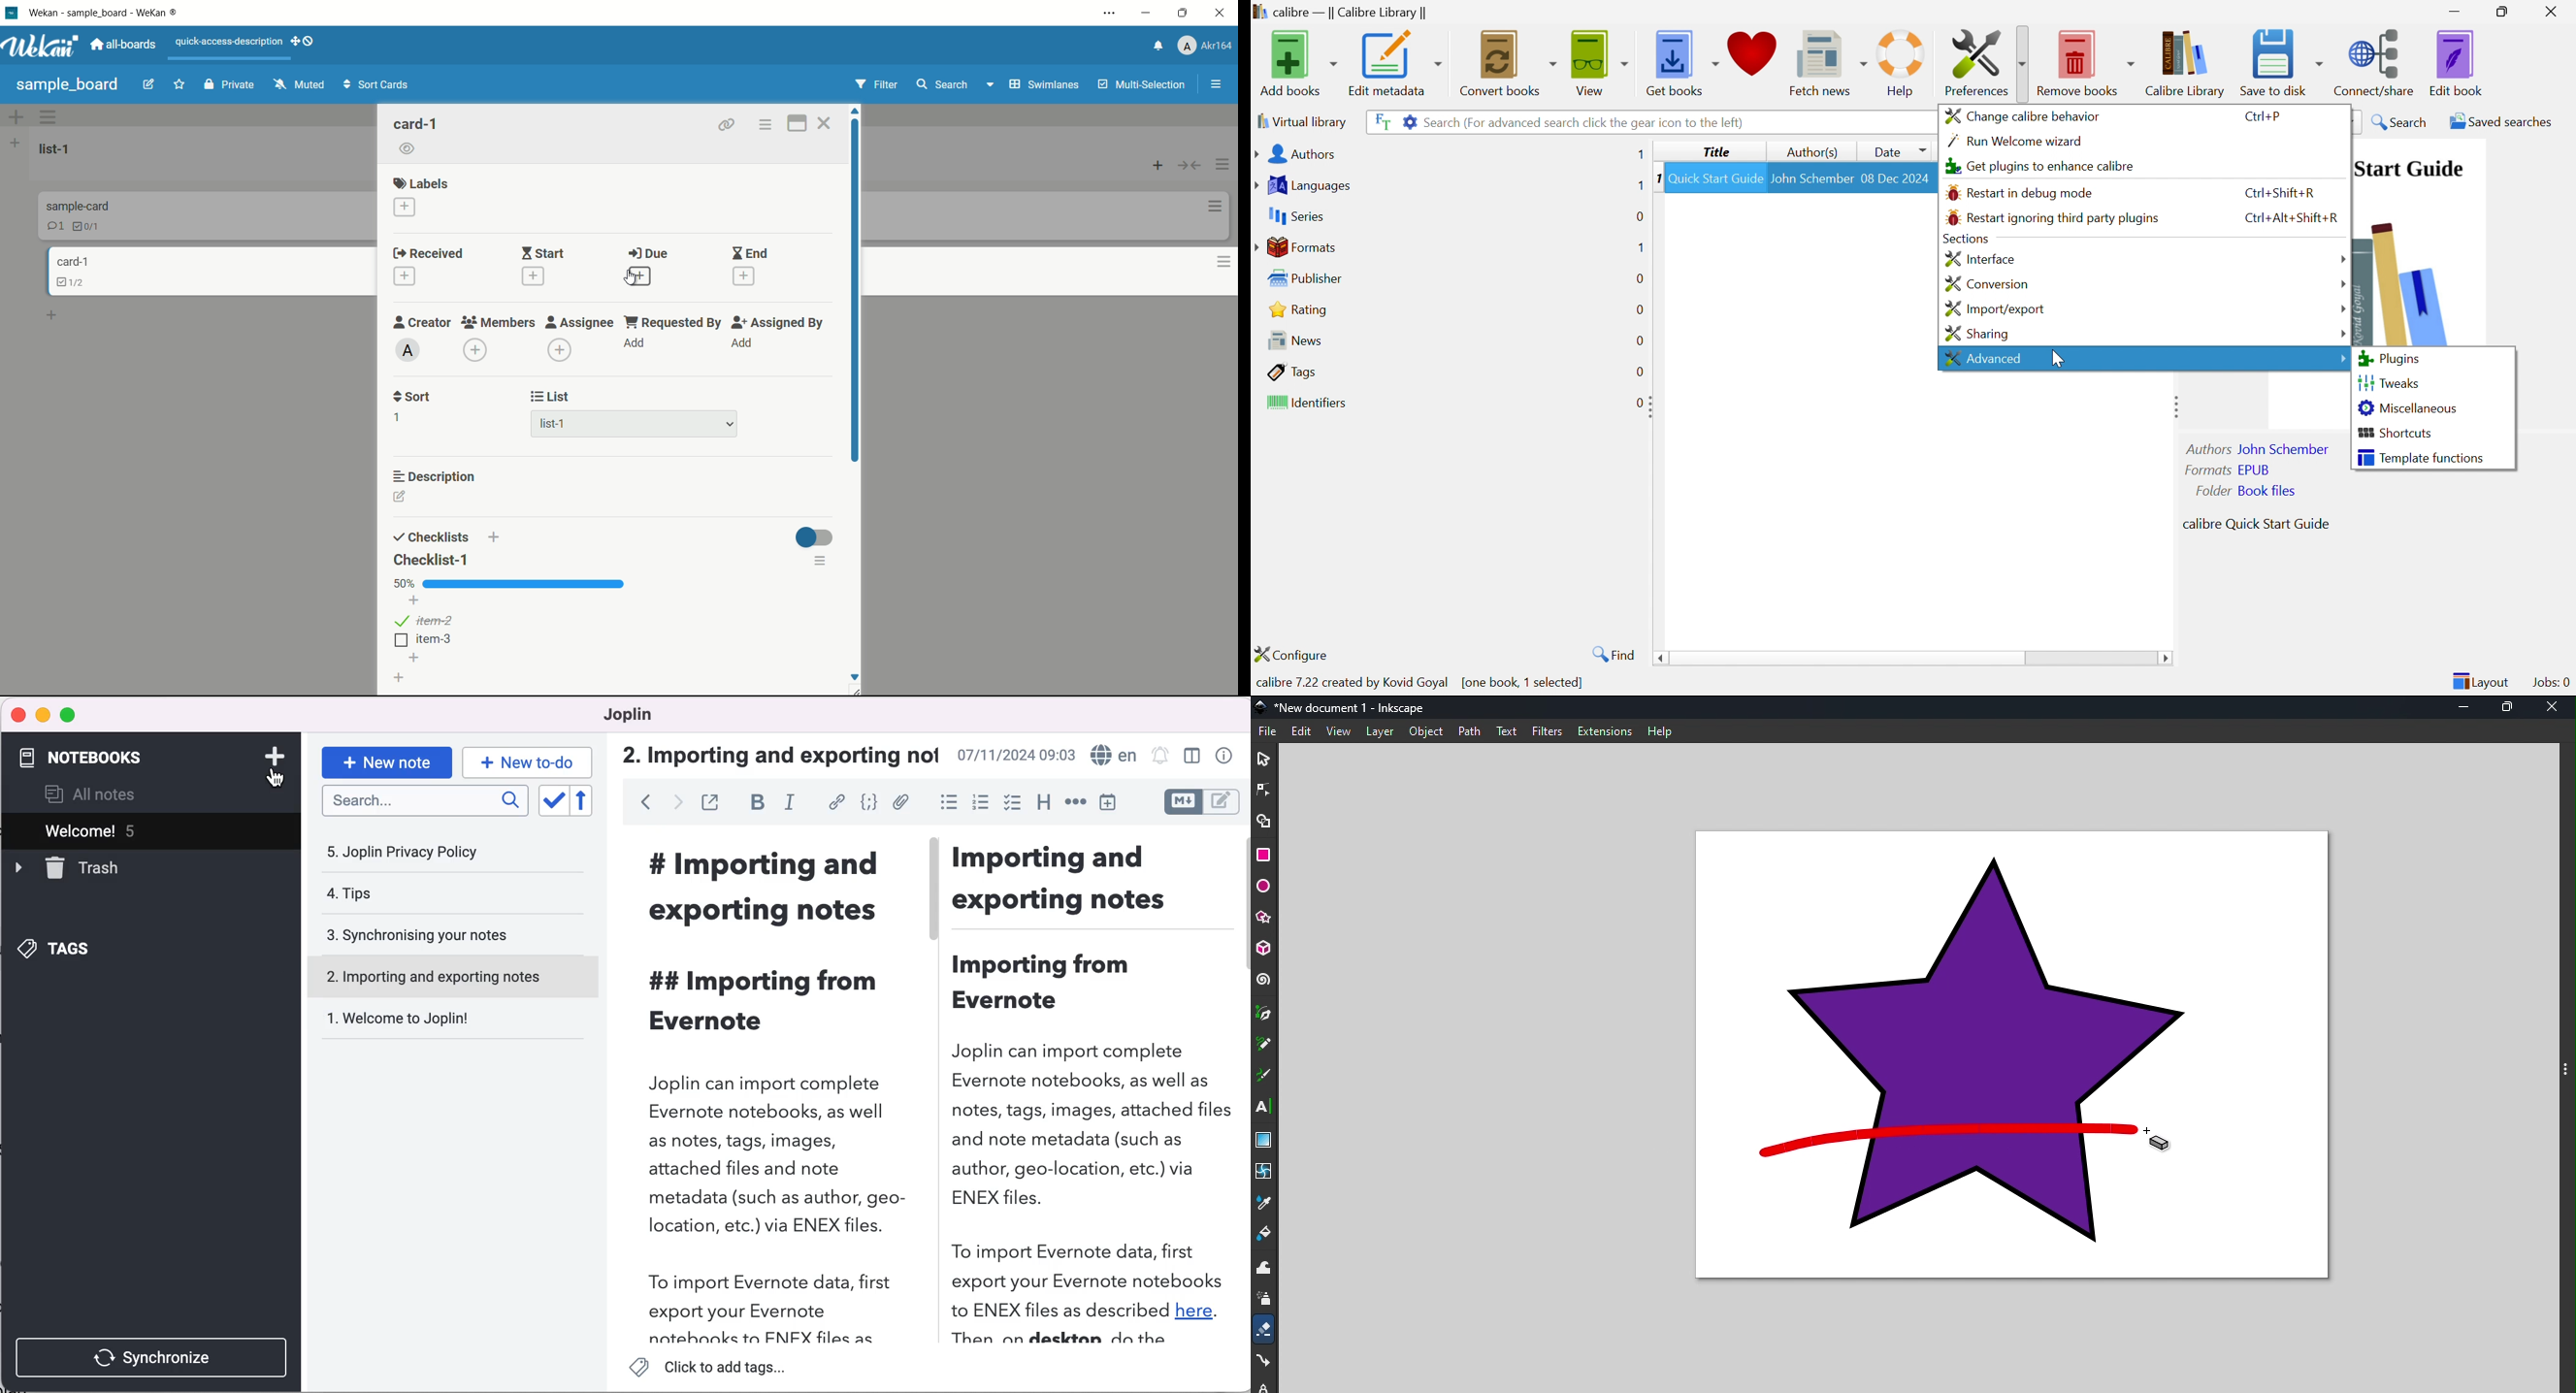  I want to click on synchronising your notes, so click(437, 935).